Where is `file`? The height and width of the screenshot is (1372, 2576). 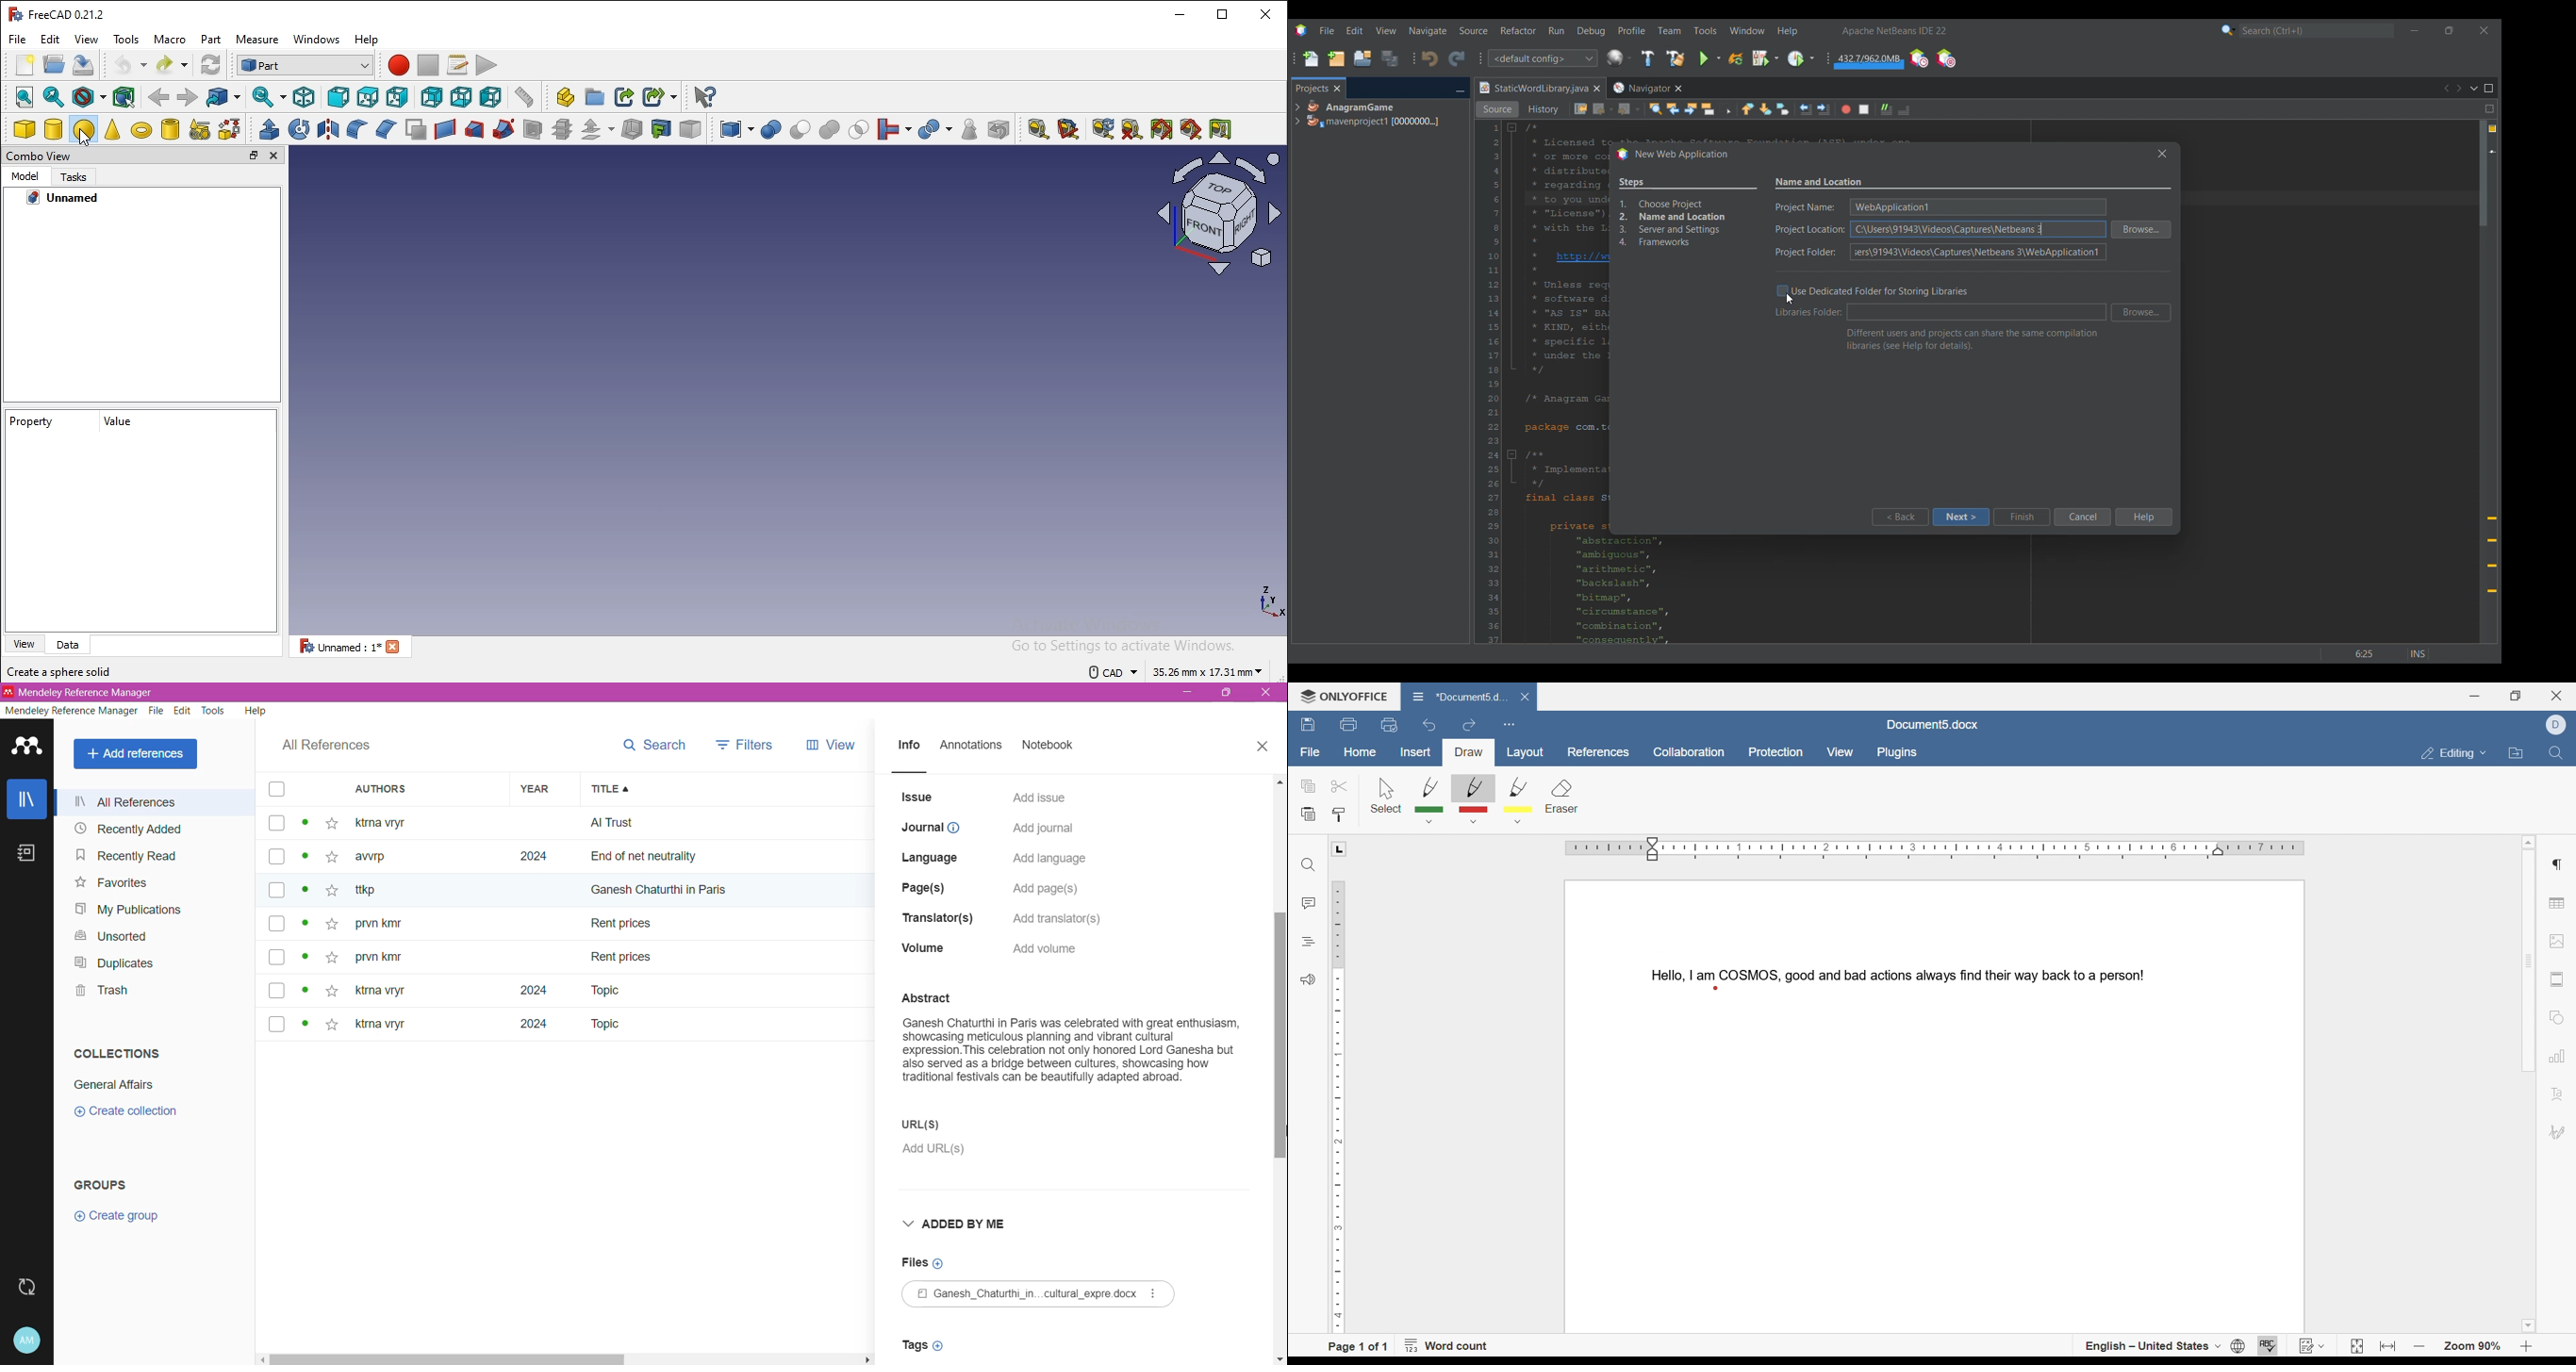
file is located at coordinates (1310, 754).